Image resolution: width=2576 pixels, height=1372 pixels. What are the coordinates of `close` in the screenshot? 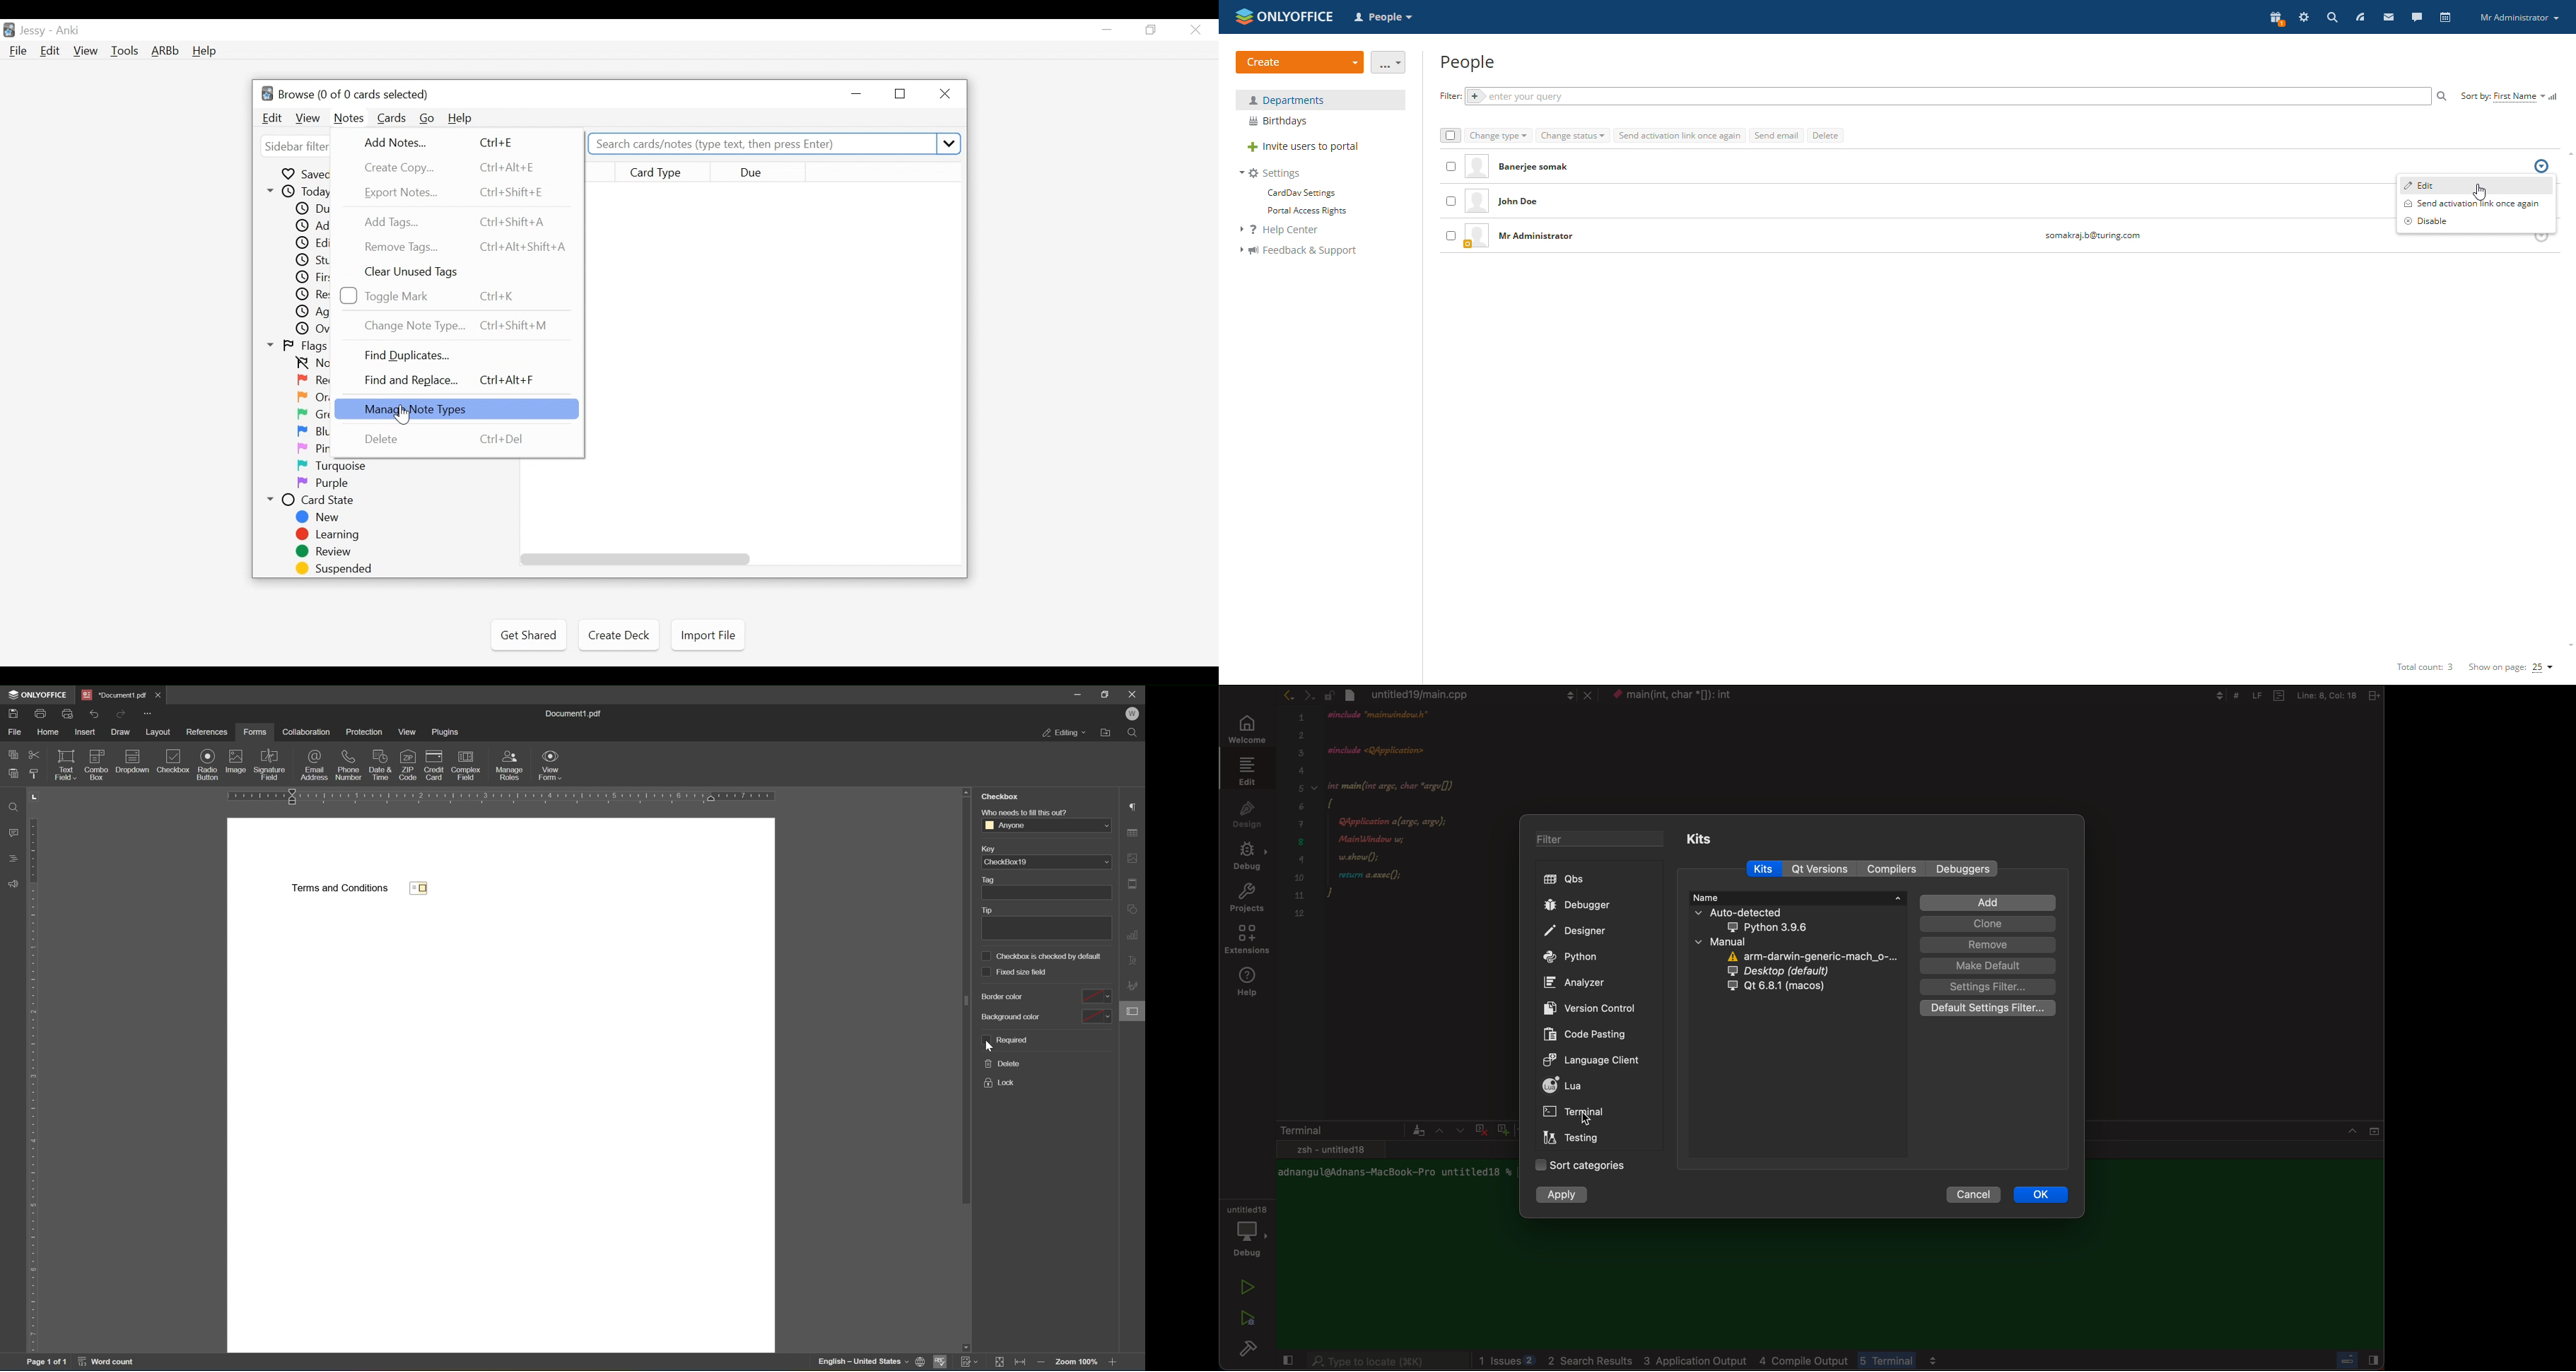 It's located at (1286, 1362).